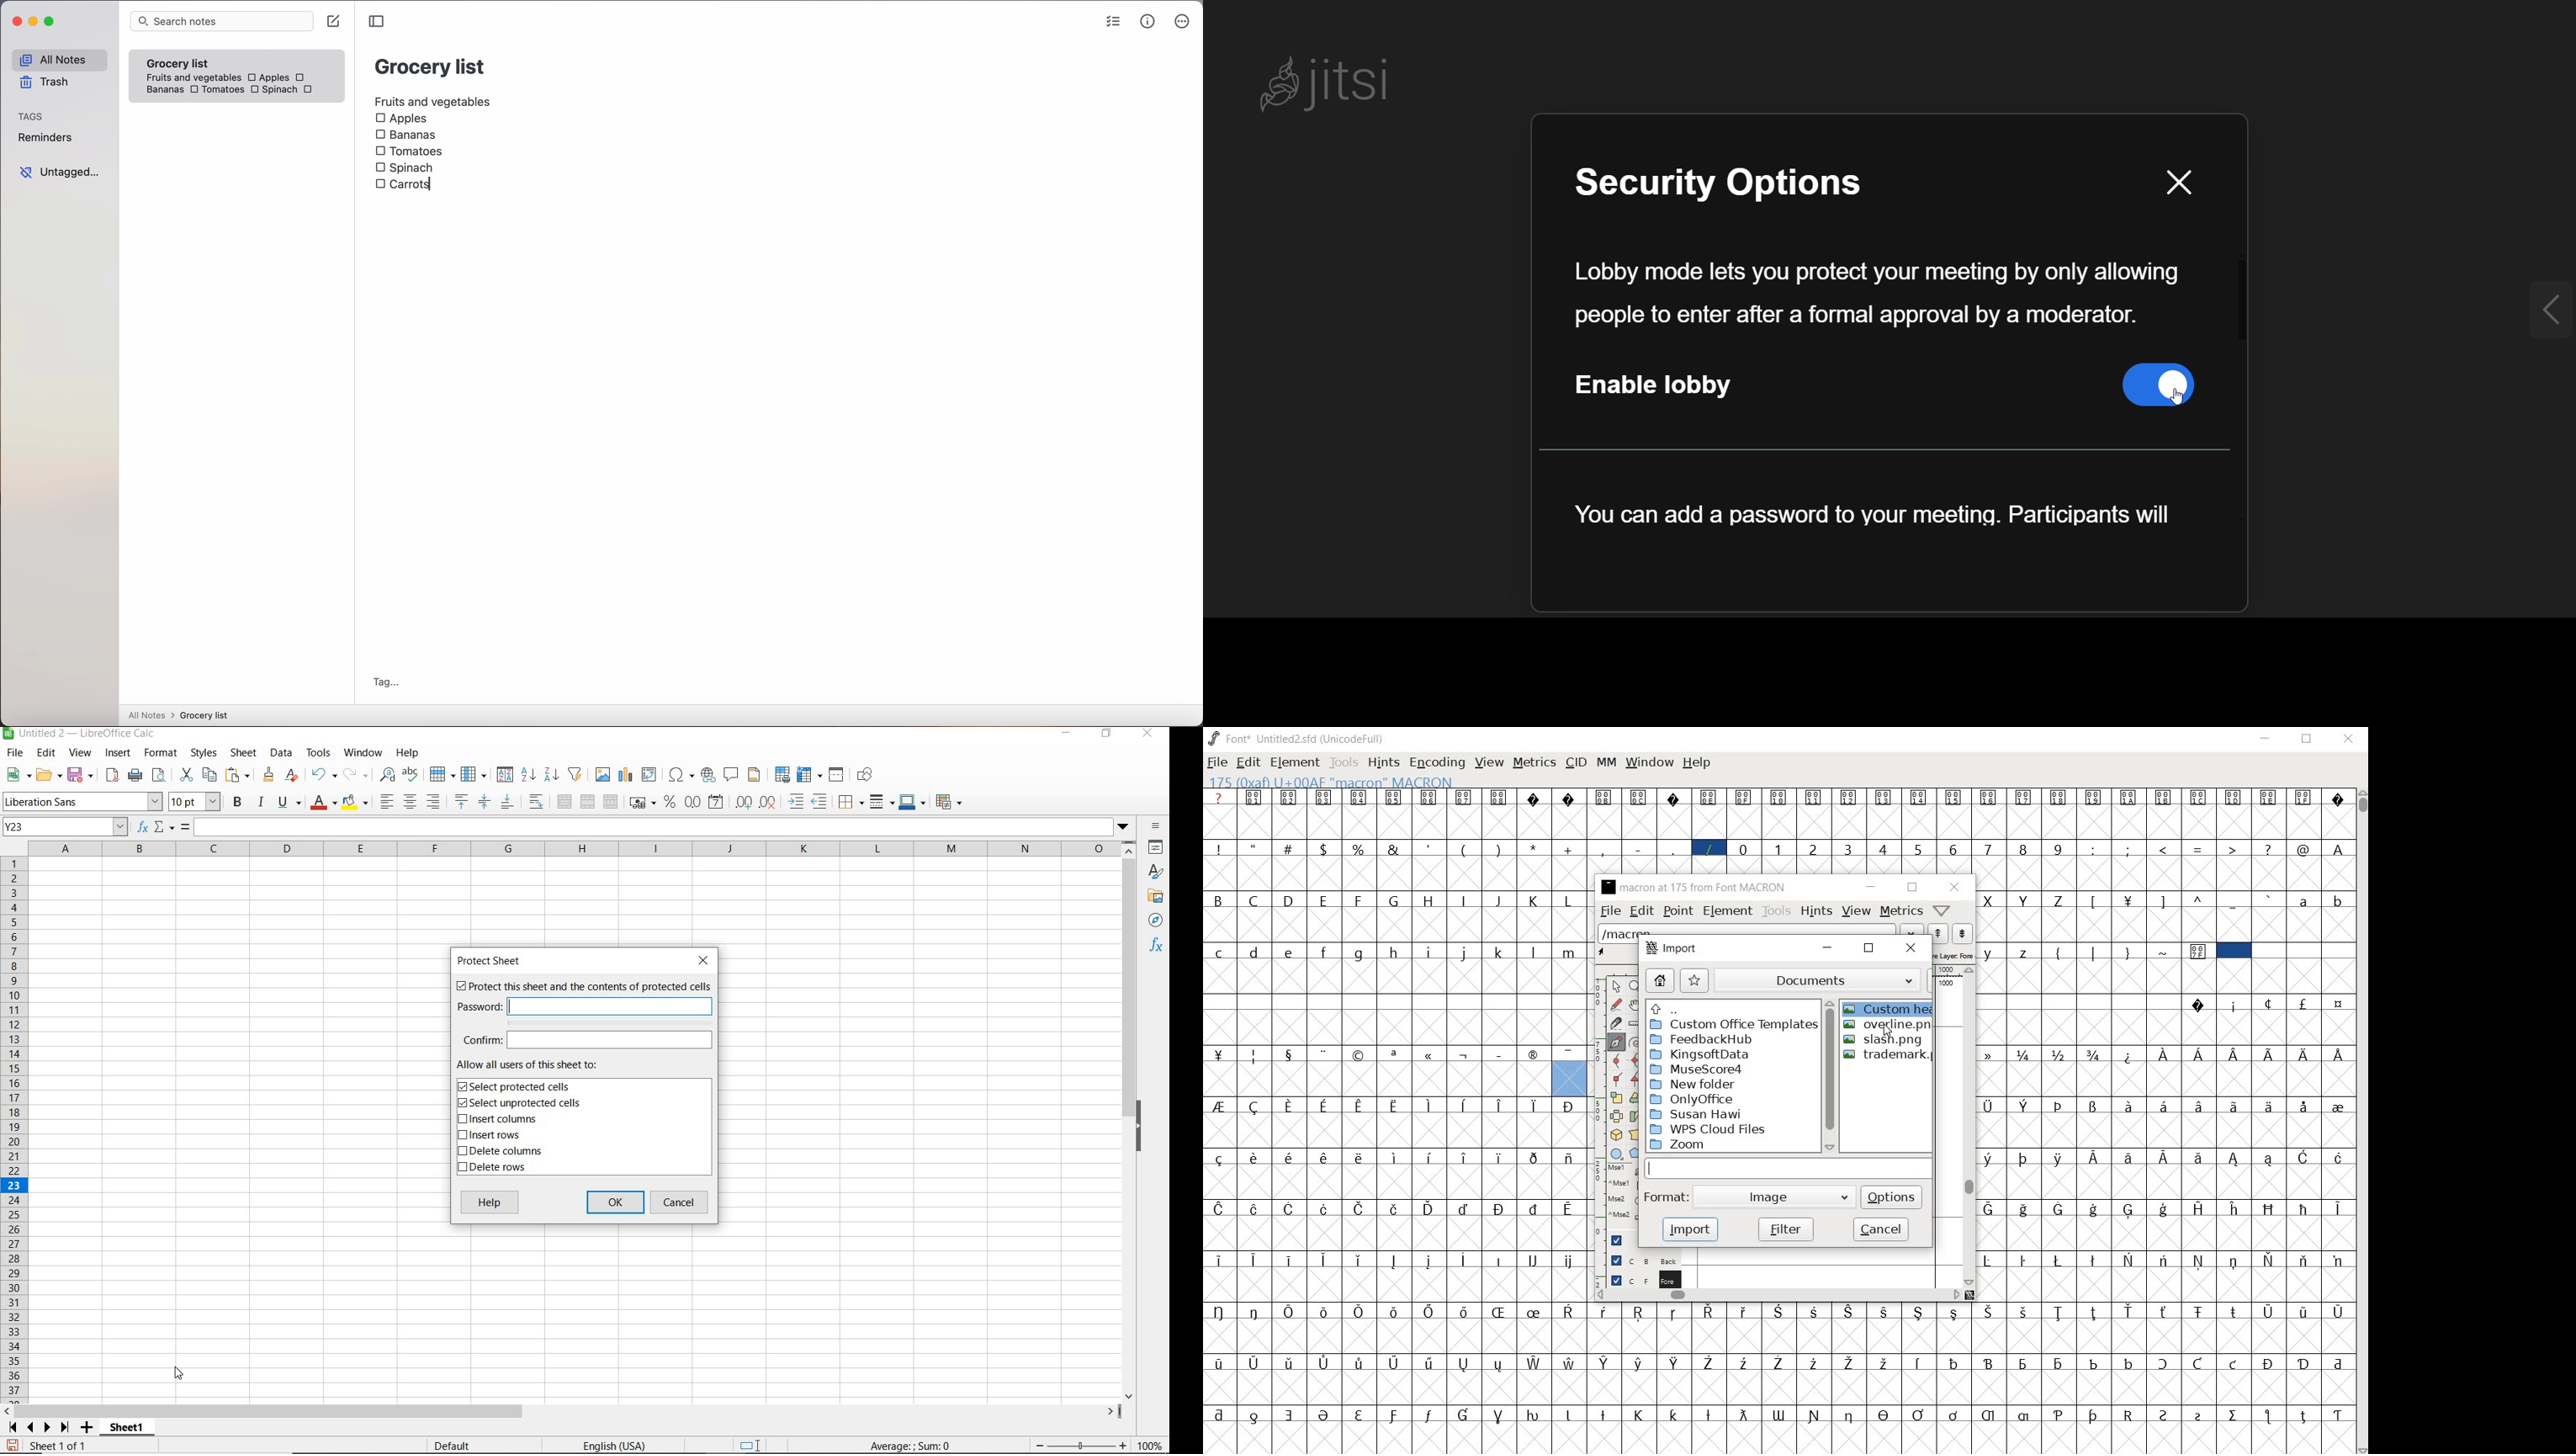 The image size is (2576, 1456). What do you see at coordinates (682, 1203) in the screenshot?
I see `CANCEL` at bounding box center [682, 1203].